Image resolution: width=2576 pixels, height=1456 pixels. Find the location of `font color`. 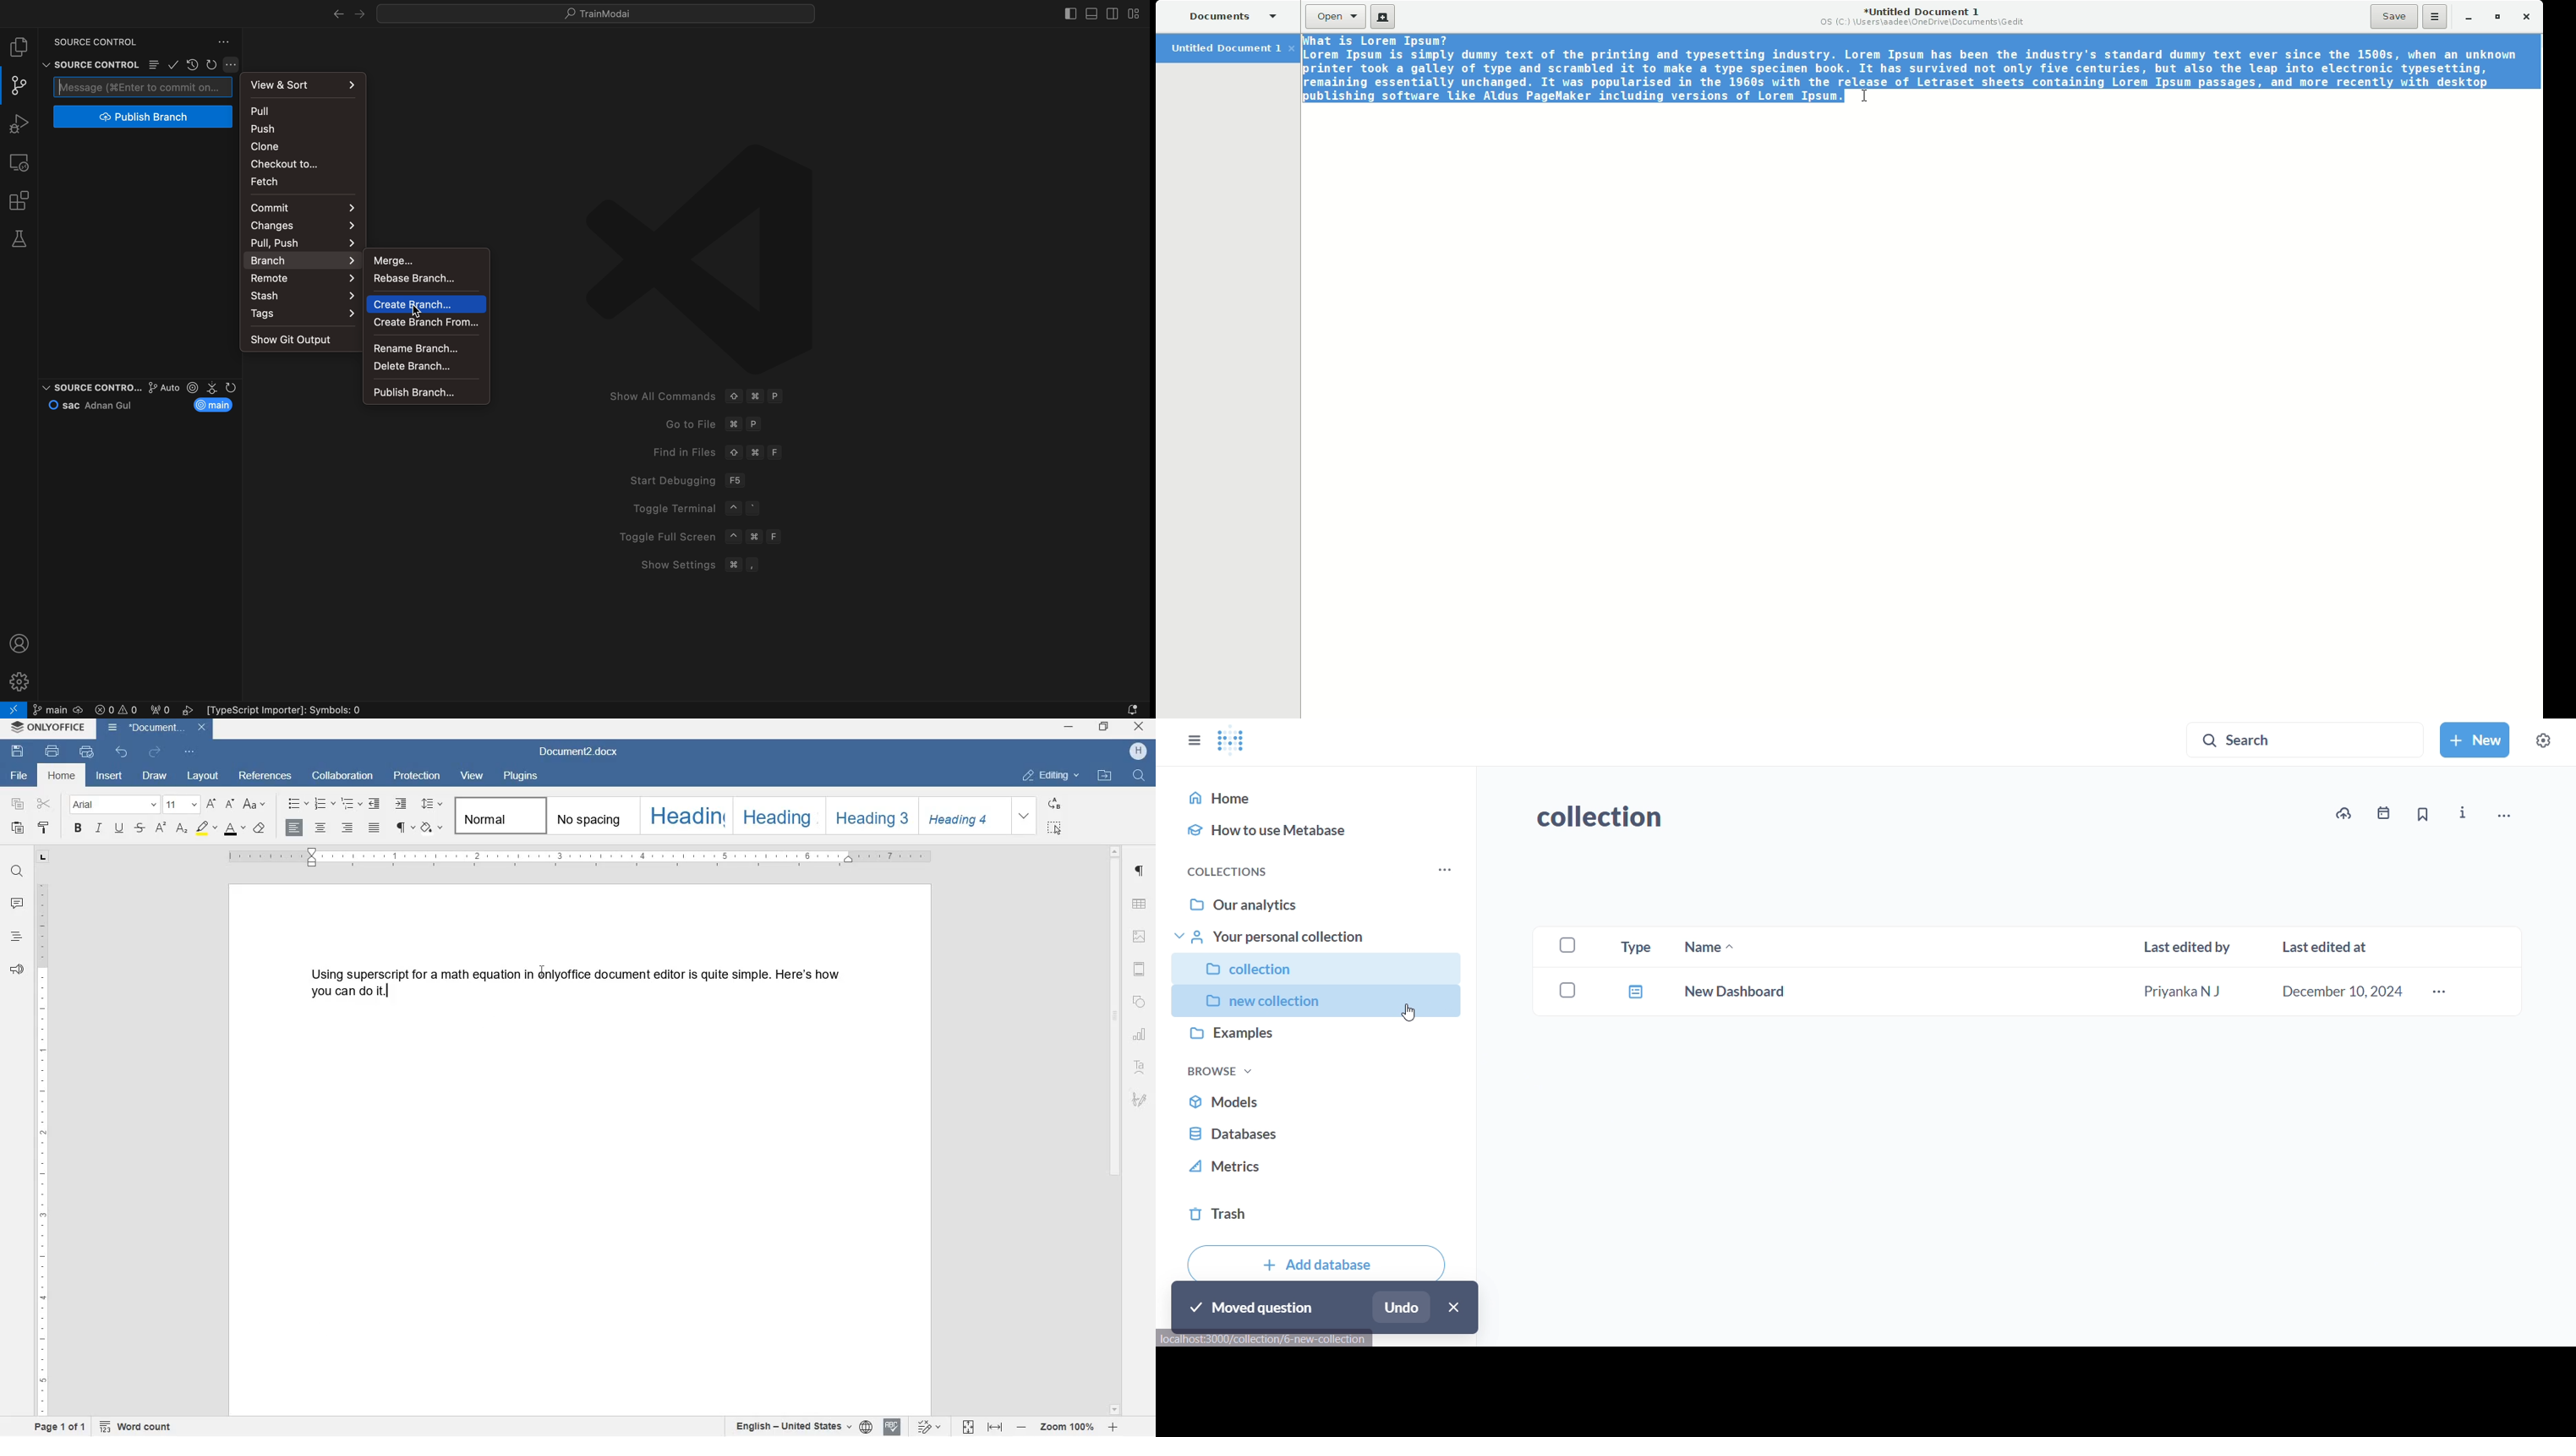

font color is located at coordinates (235, 829).